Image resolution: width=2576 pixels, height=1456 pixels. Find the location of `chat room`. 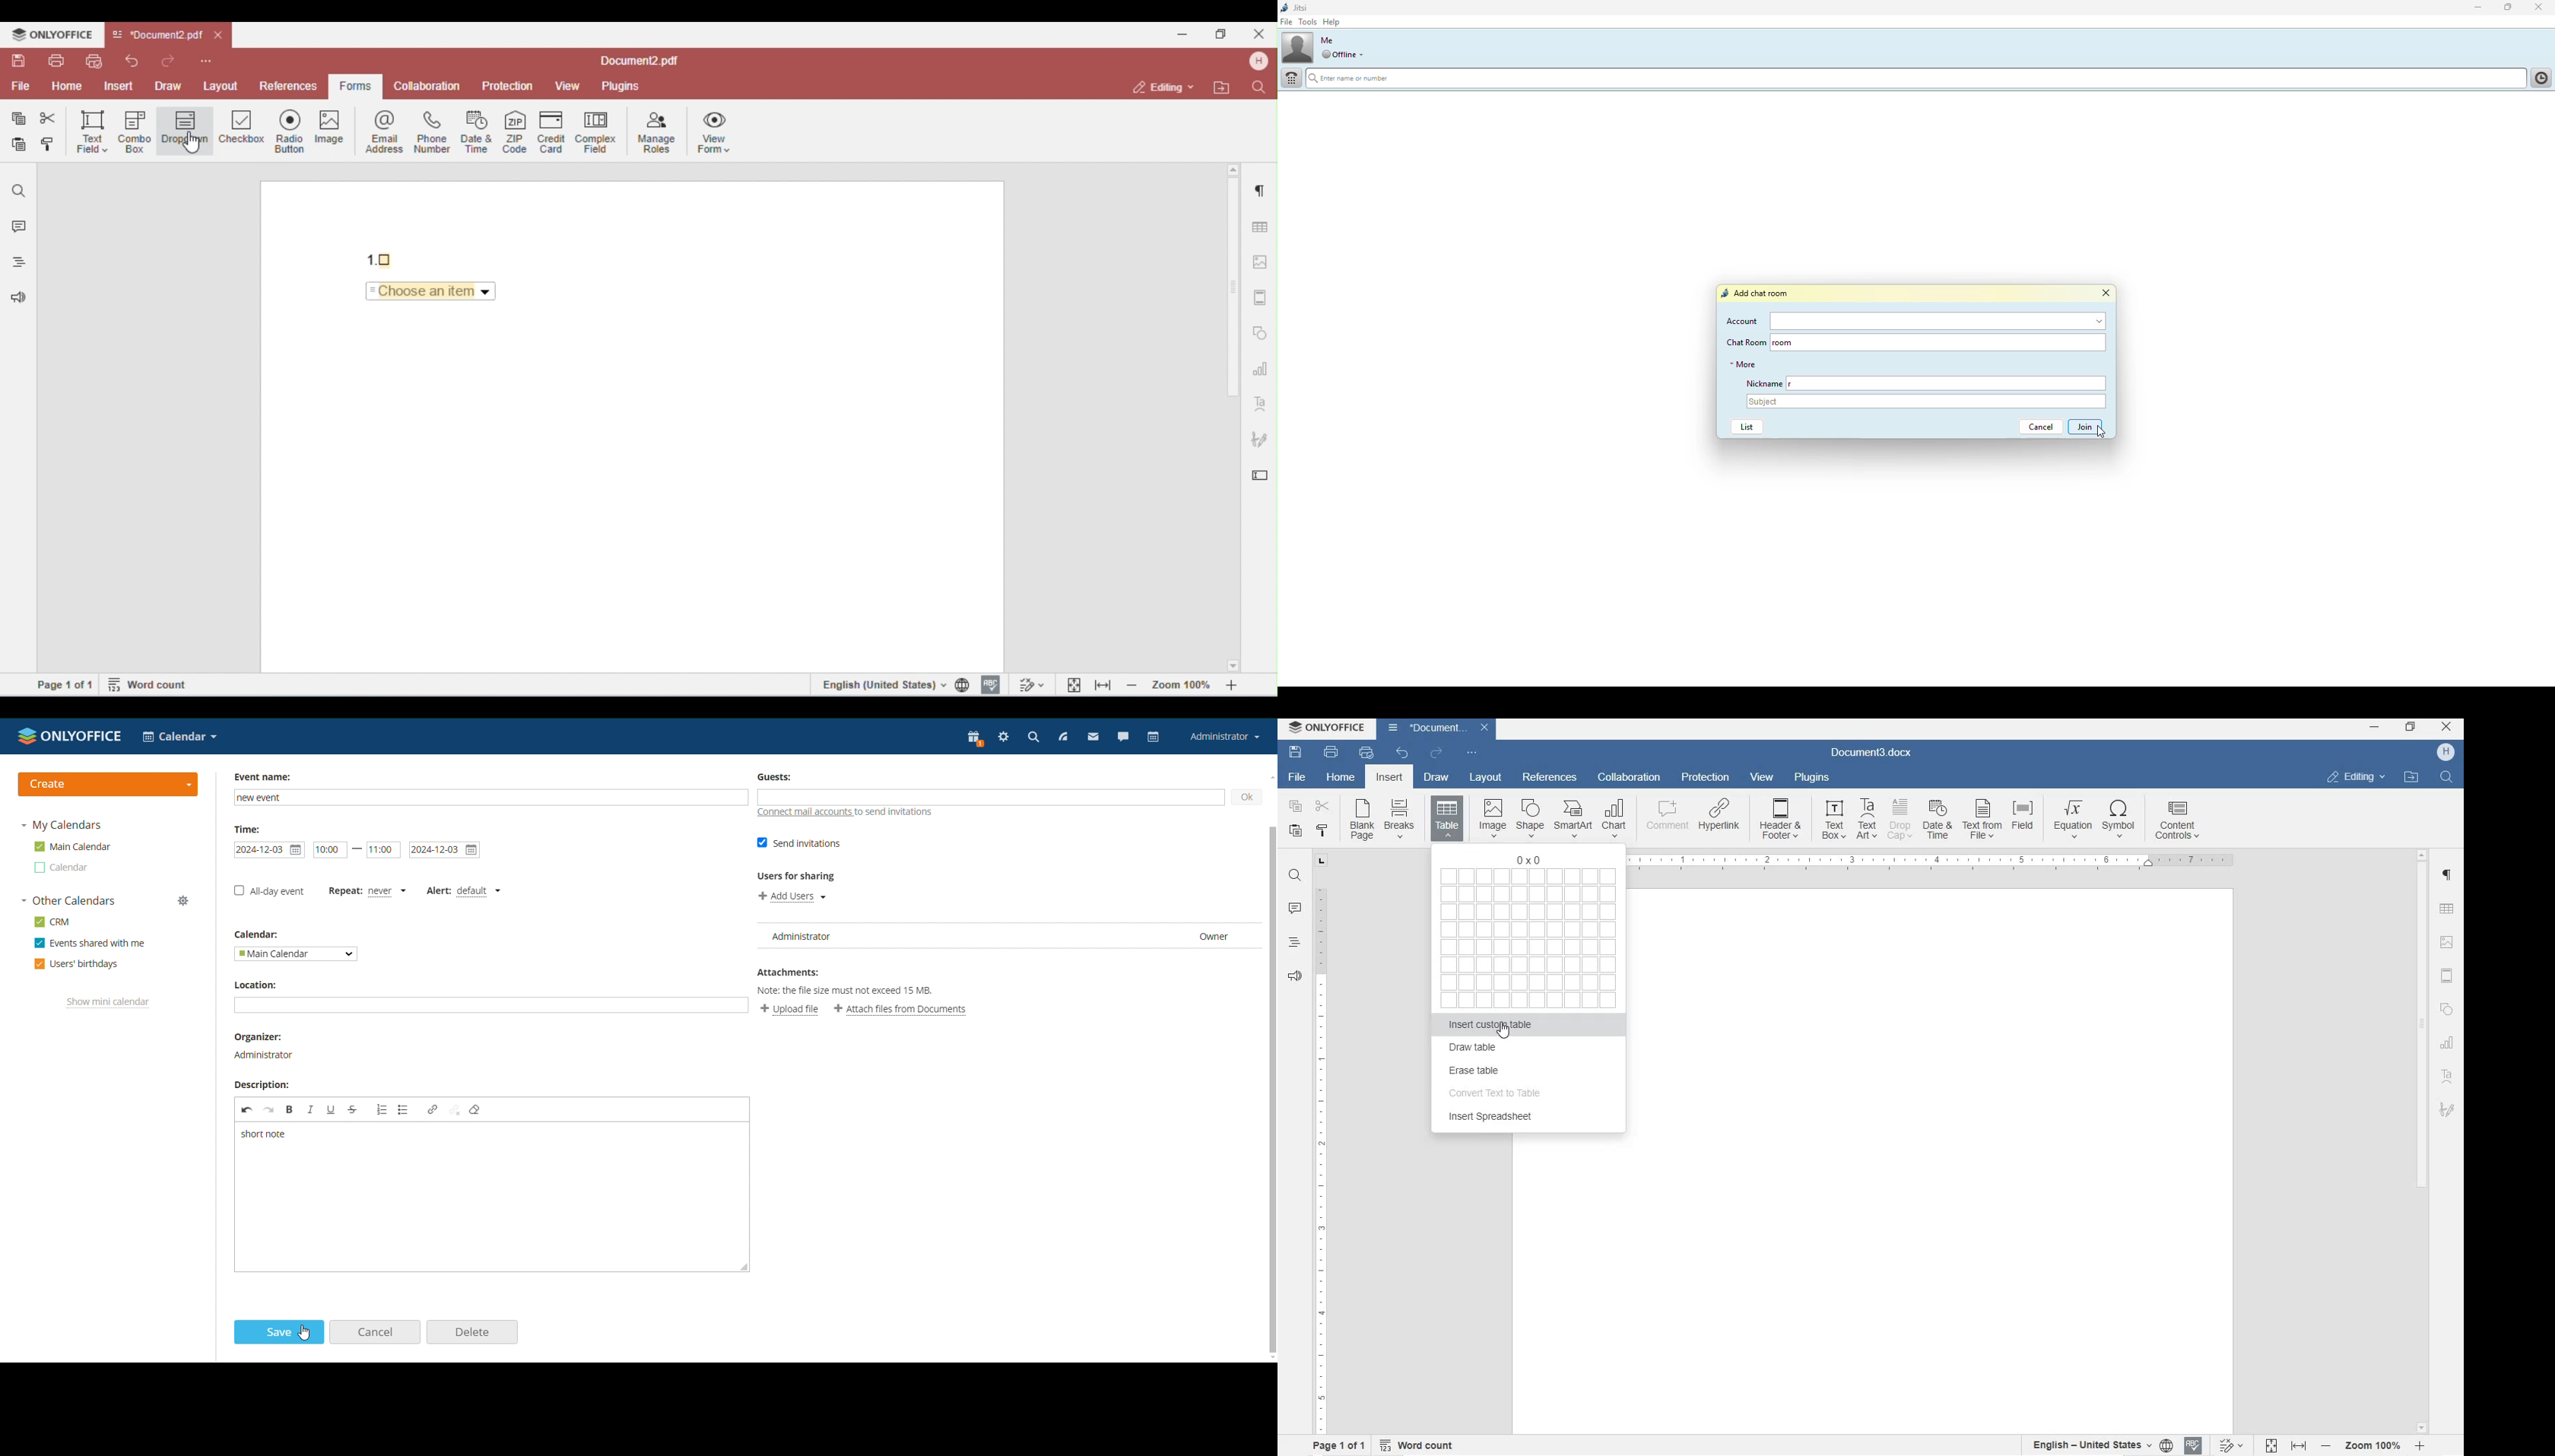

chat room is located at coordinates (1954, 341).